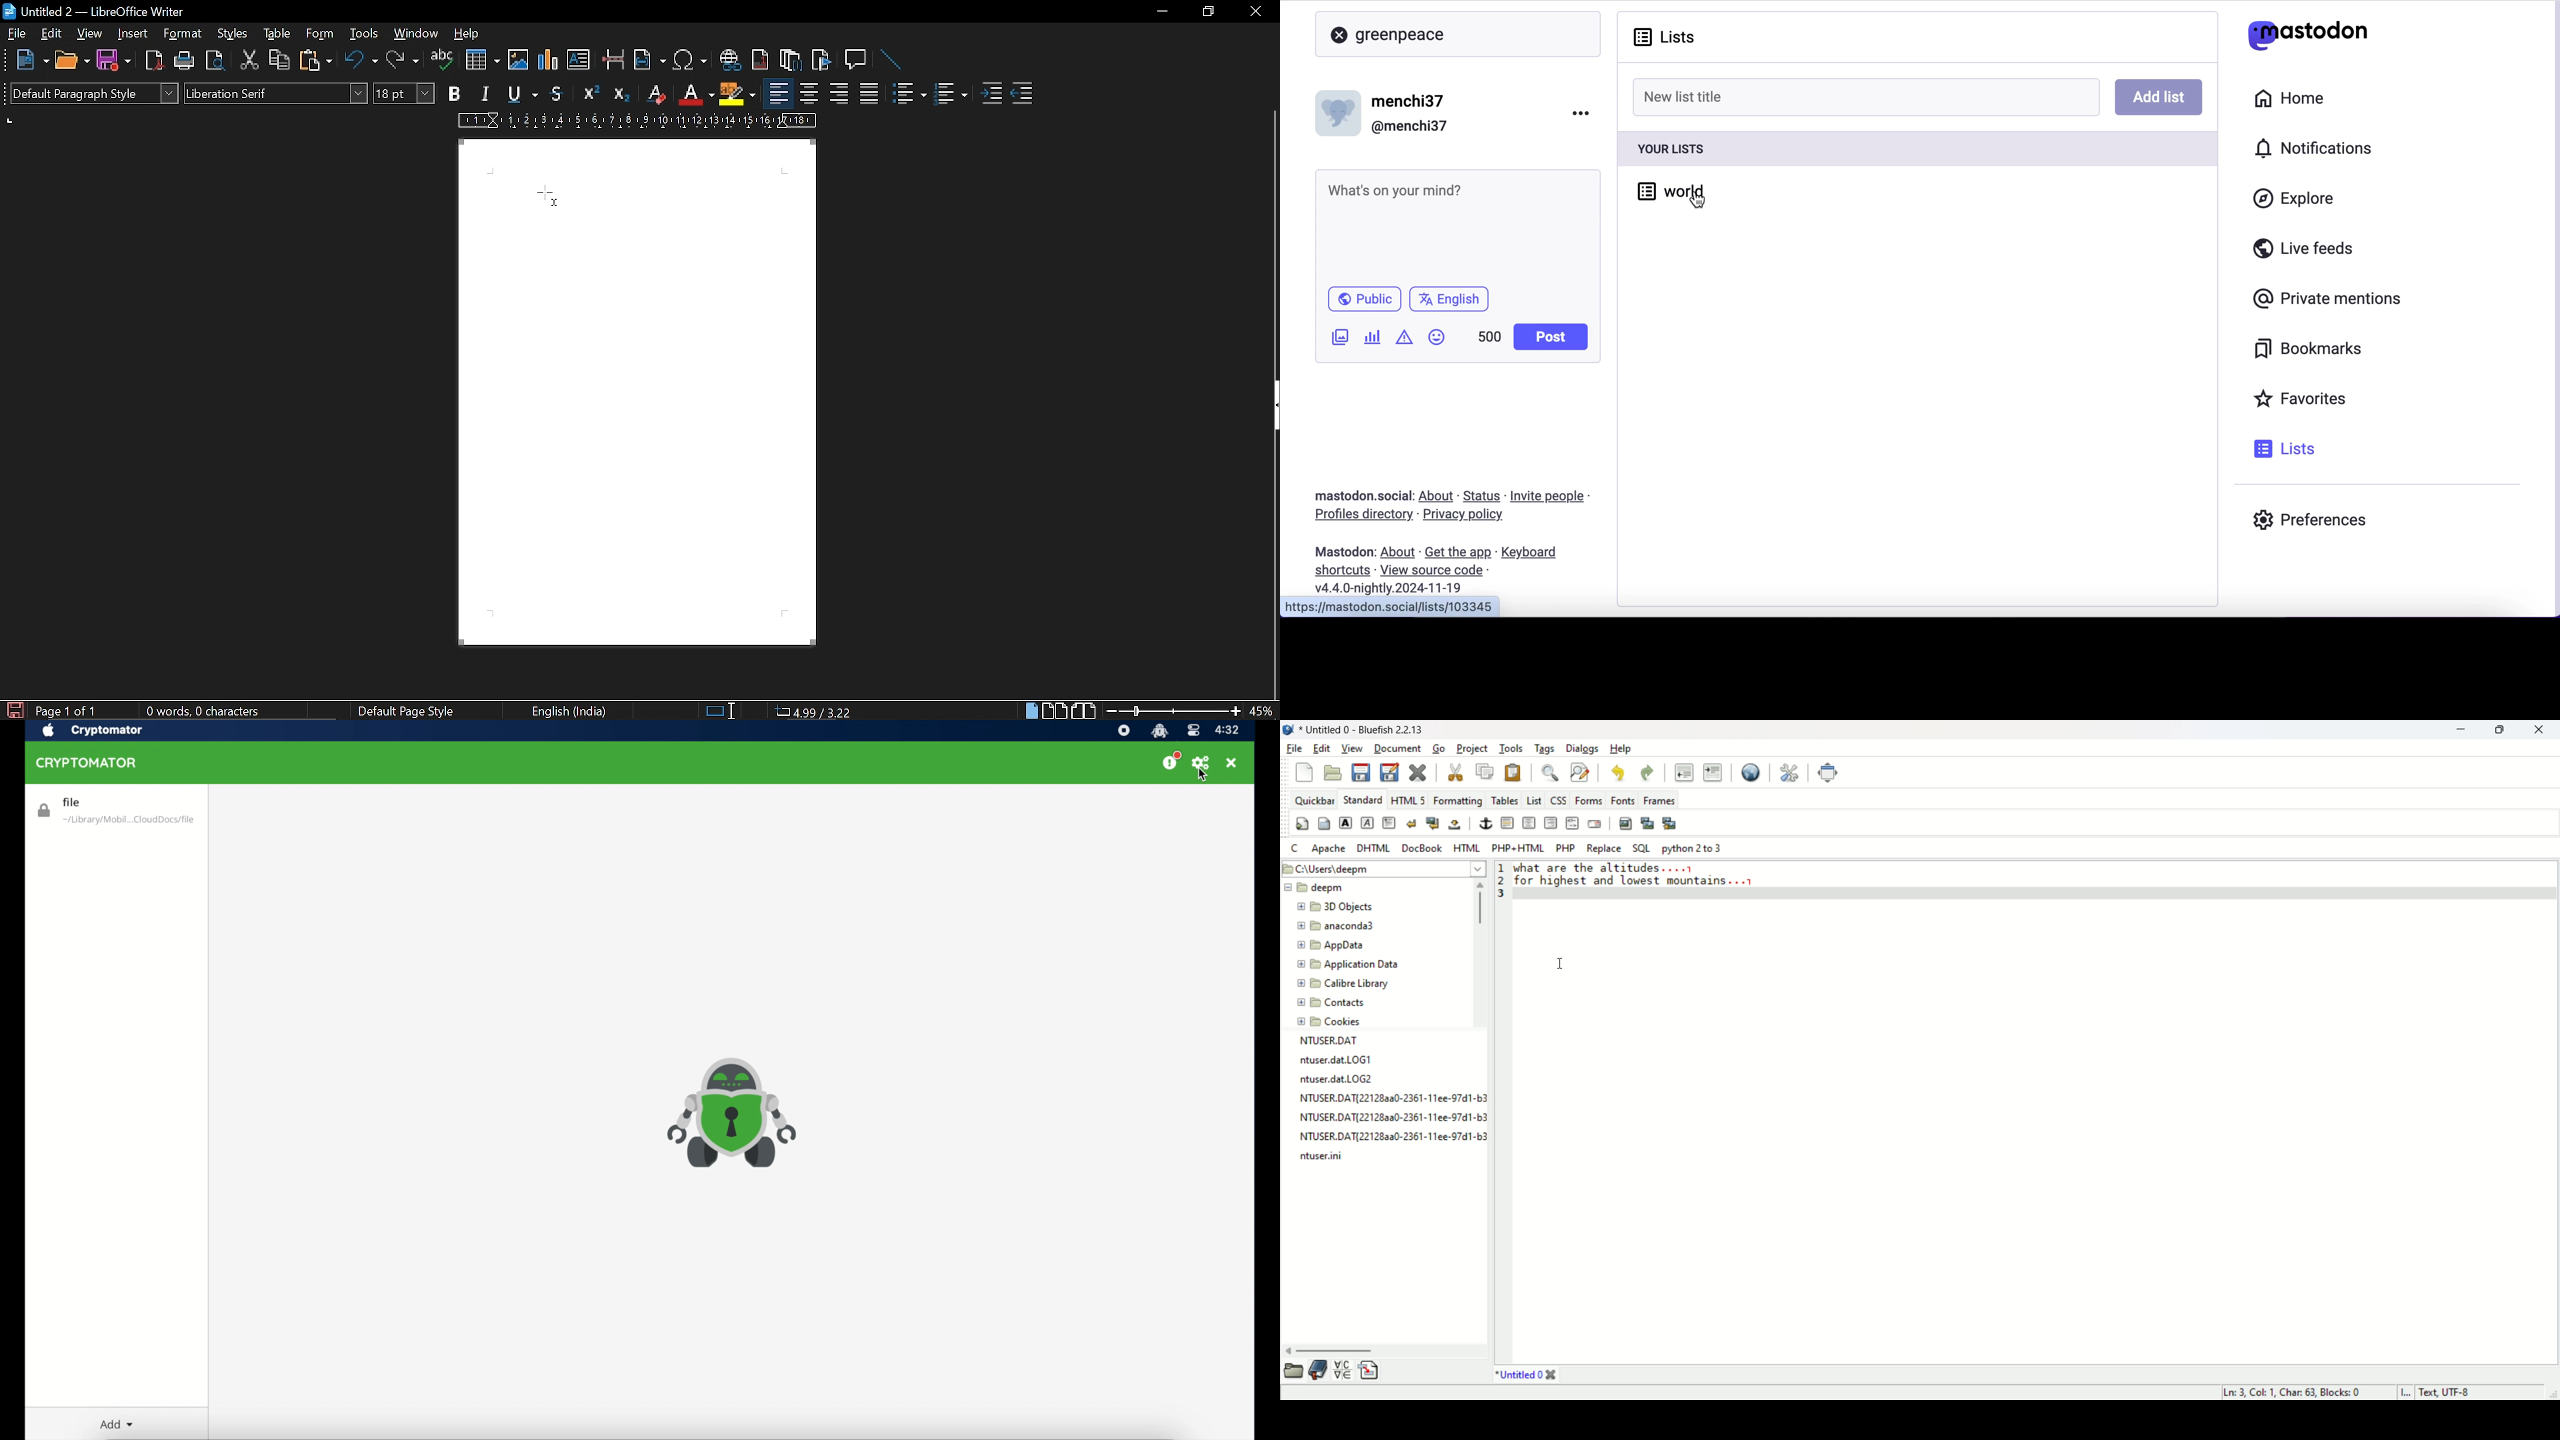 This screenshot has height=1456, width=2576. What do you see at coordinates (31, 59) in the screenshot?
I see `new` at bounding box center [31, 59].